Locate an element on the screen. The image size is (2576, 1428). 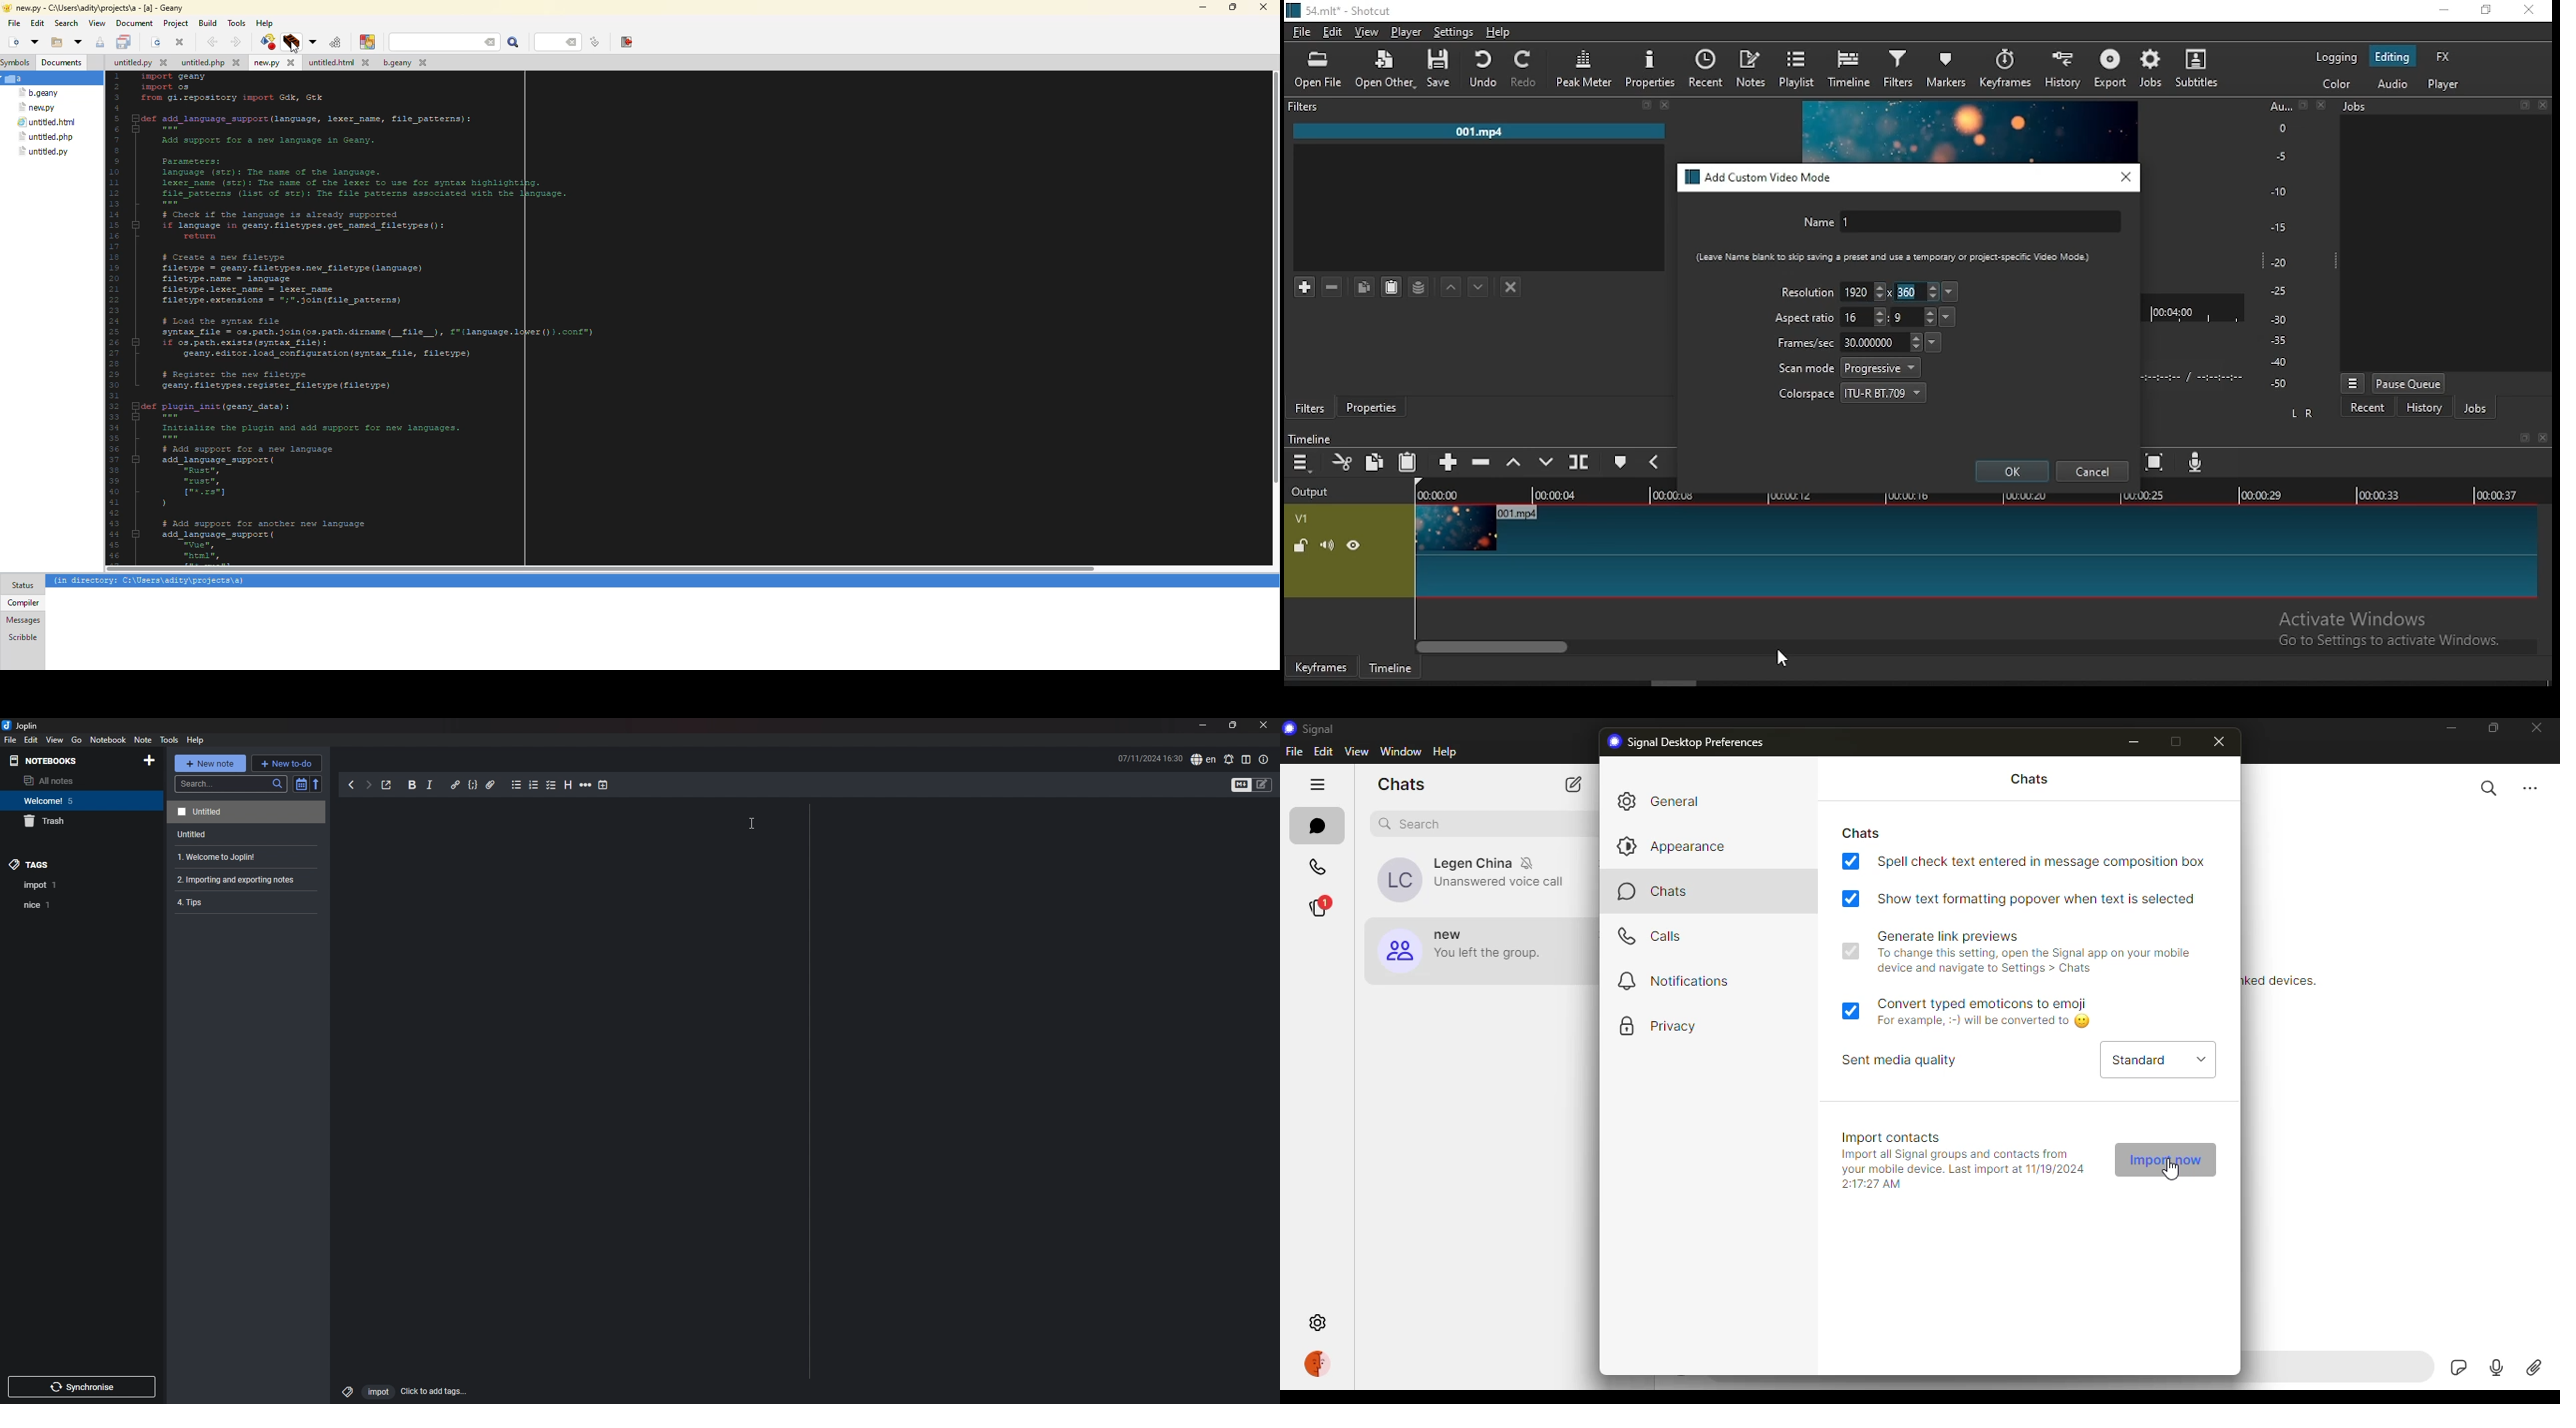
-35 is located at coordinates (2275, 341).